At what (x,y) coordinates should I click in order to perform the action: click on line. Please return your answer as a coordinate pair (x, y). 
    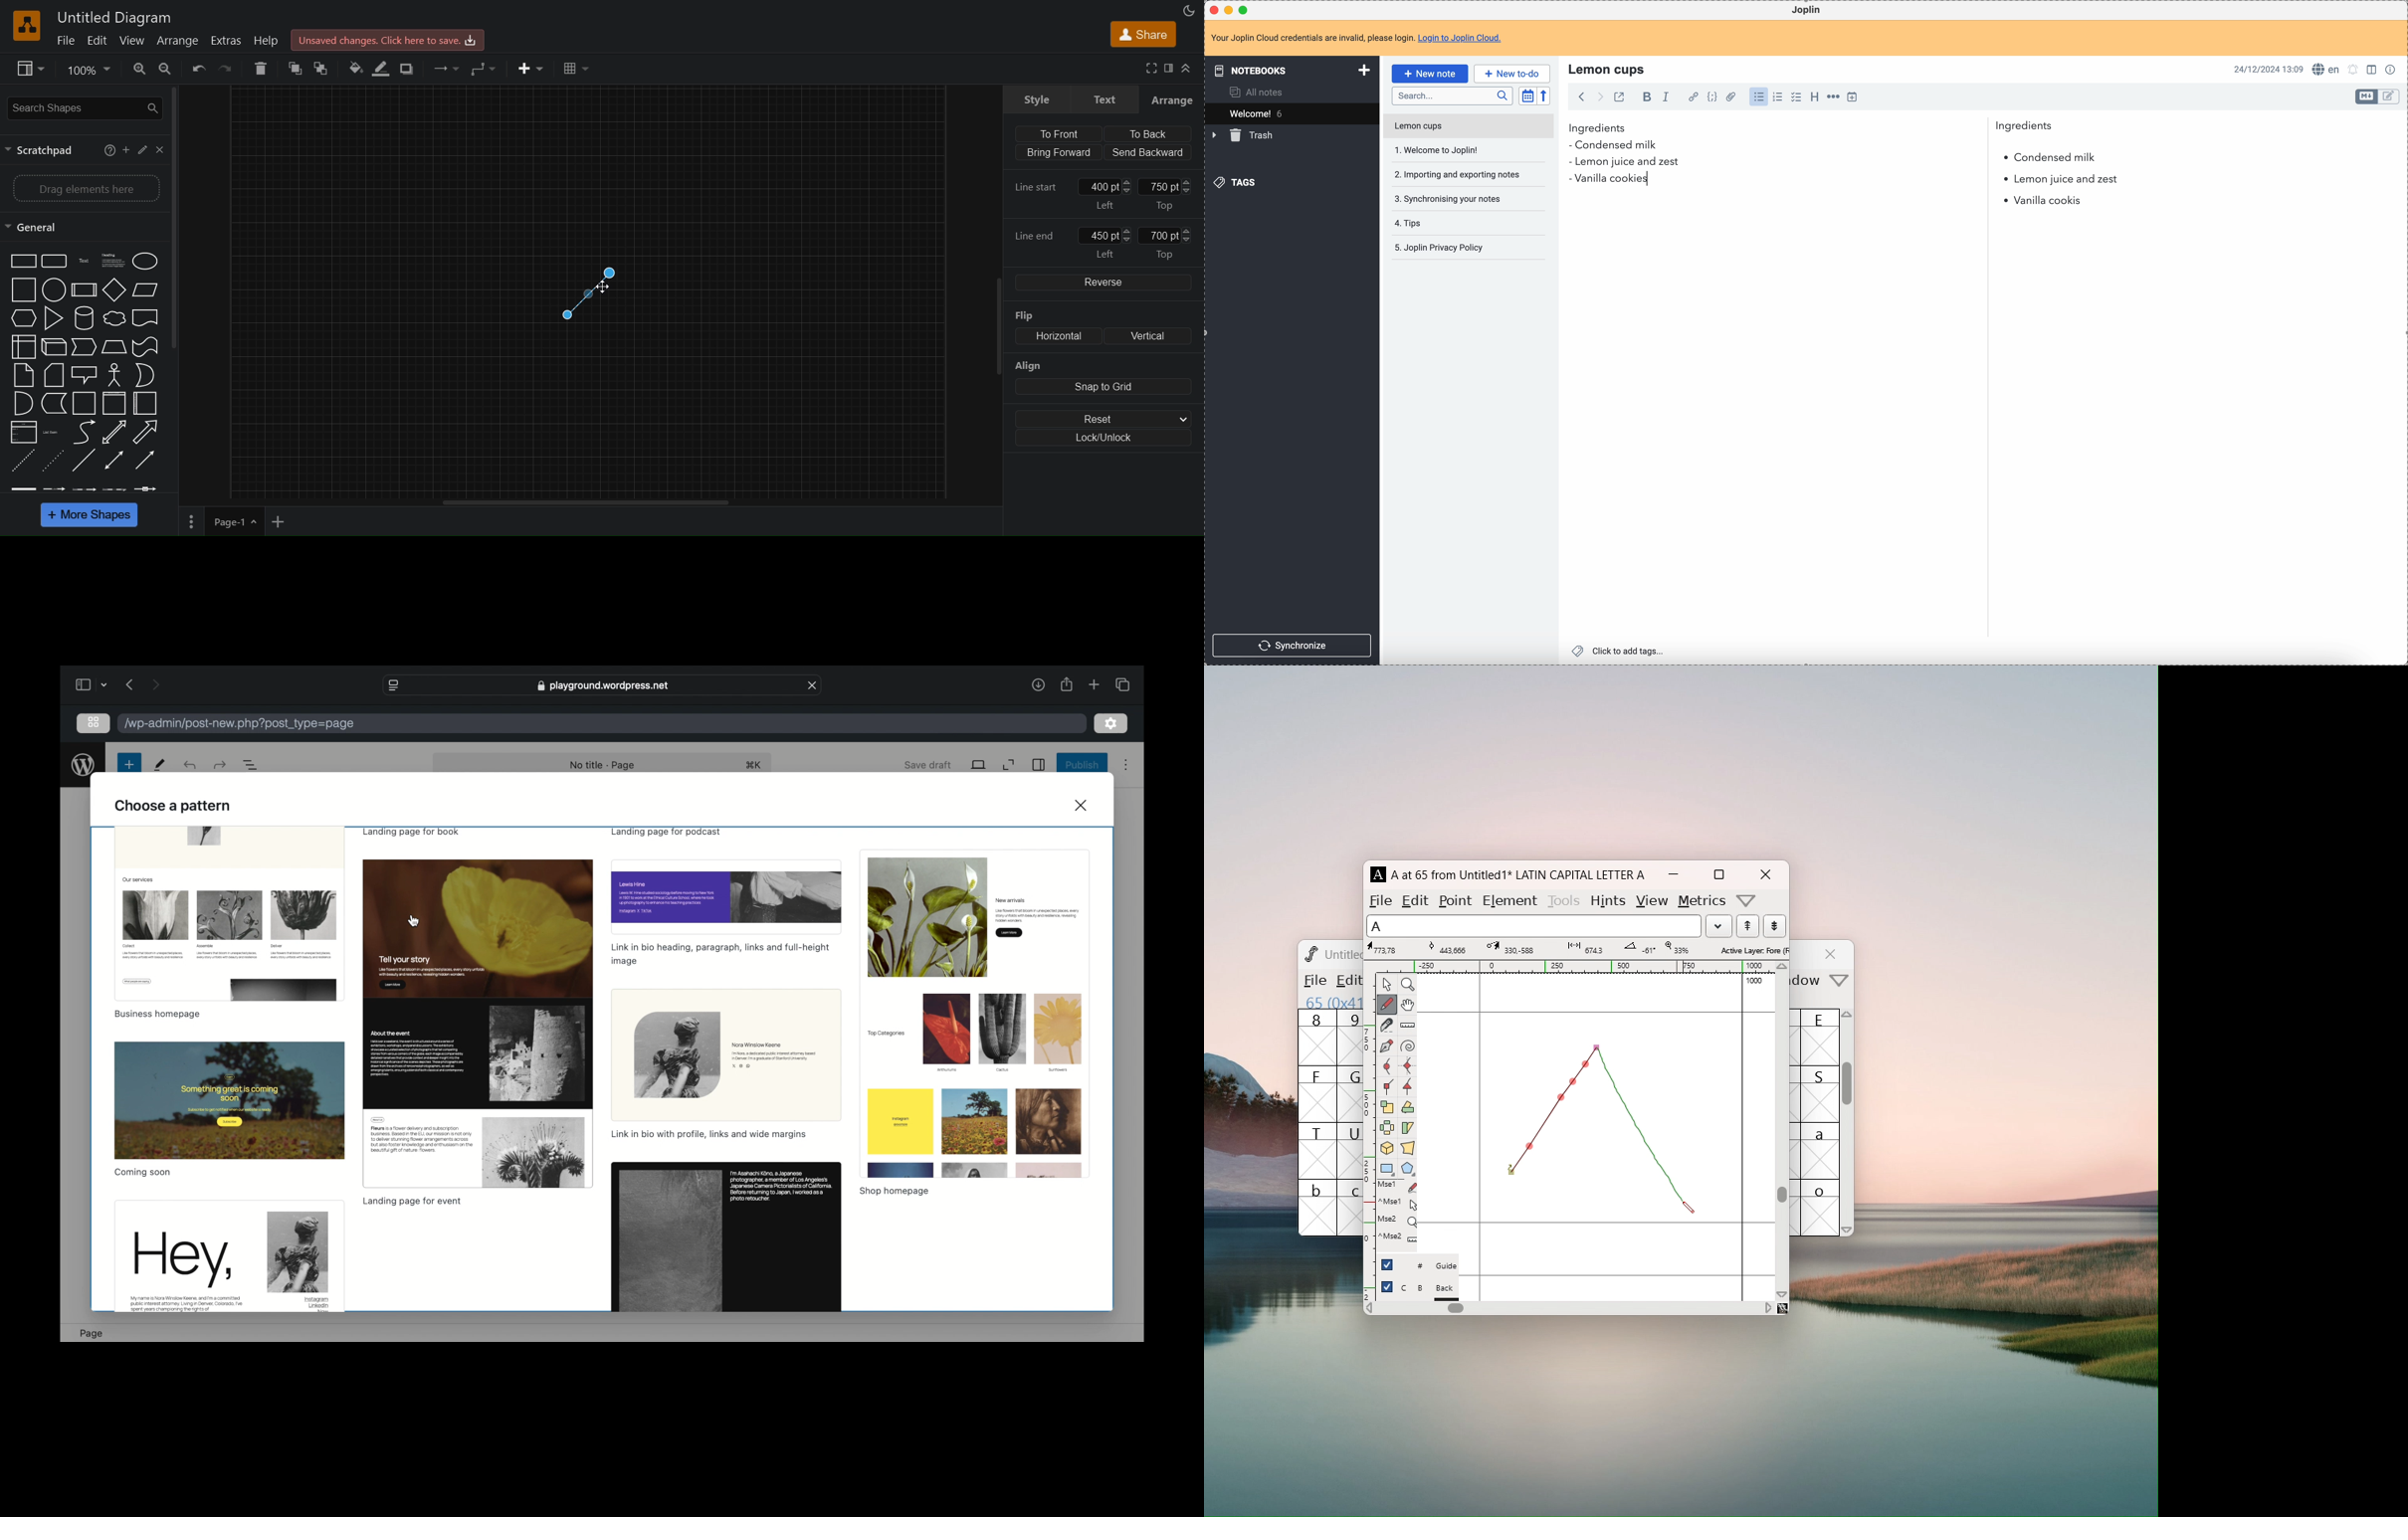
    Looking at the image, I should click on (84, 462).